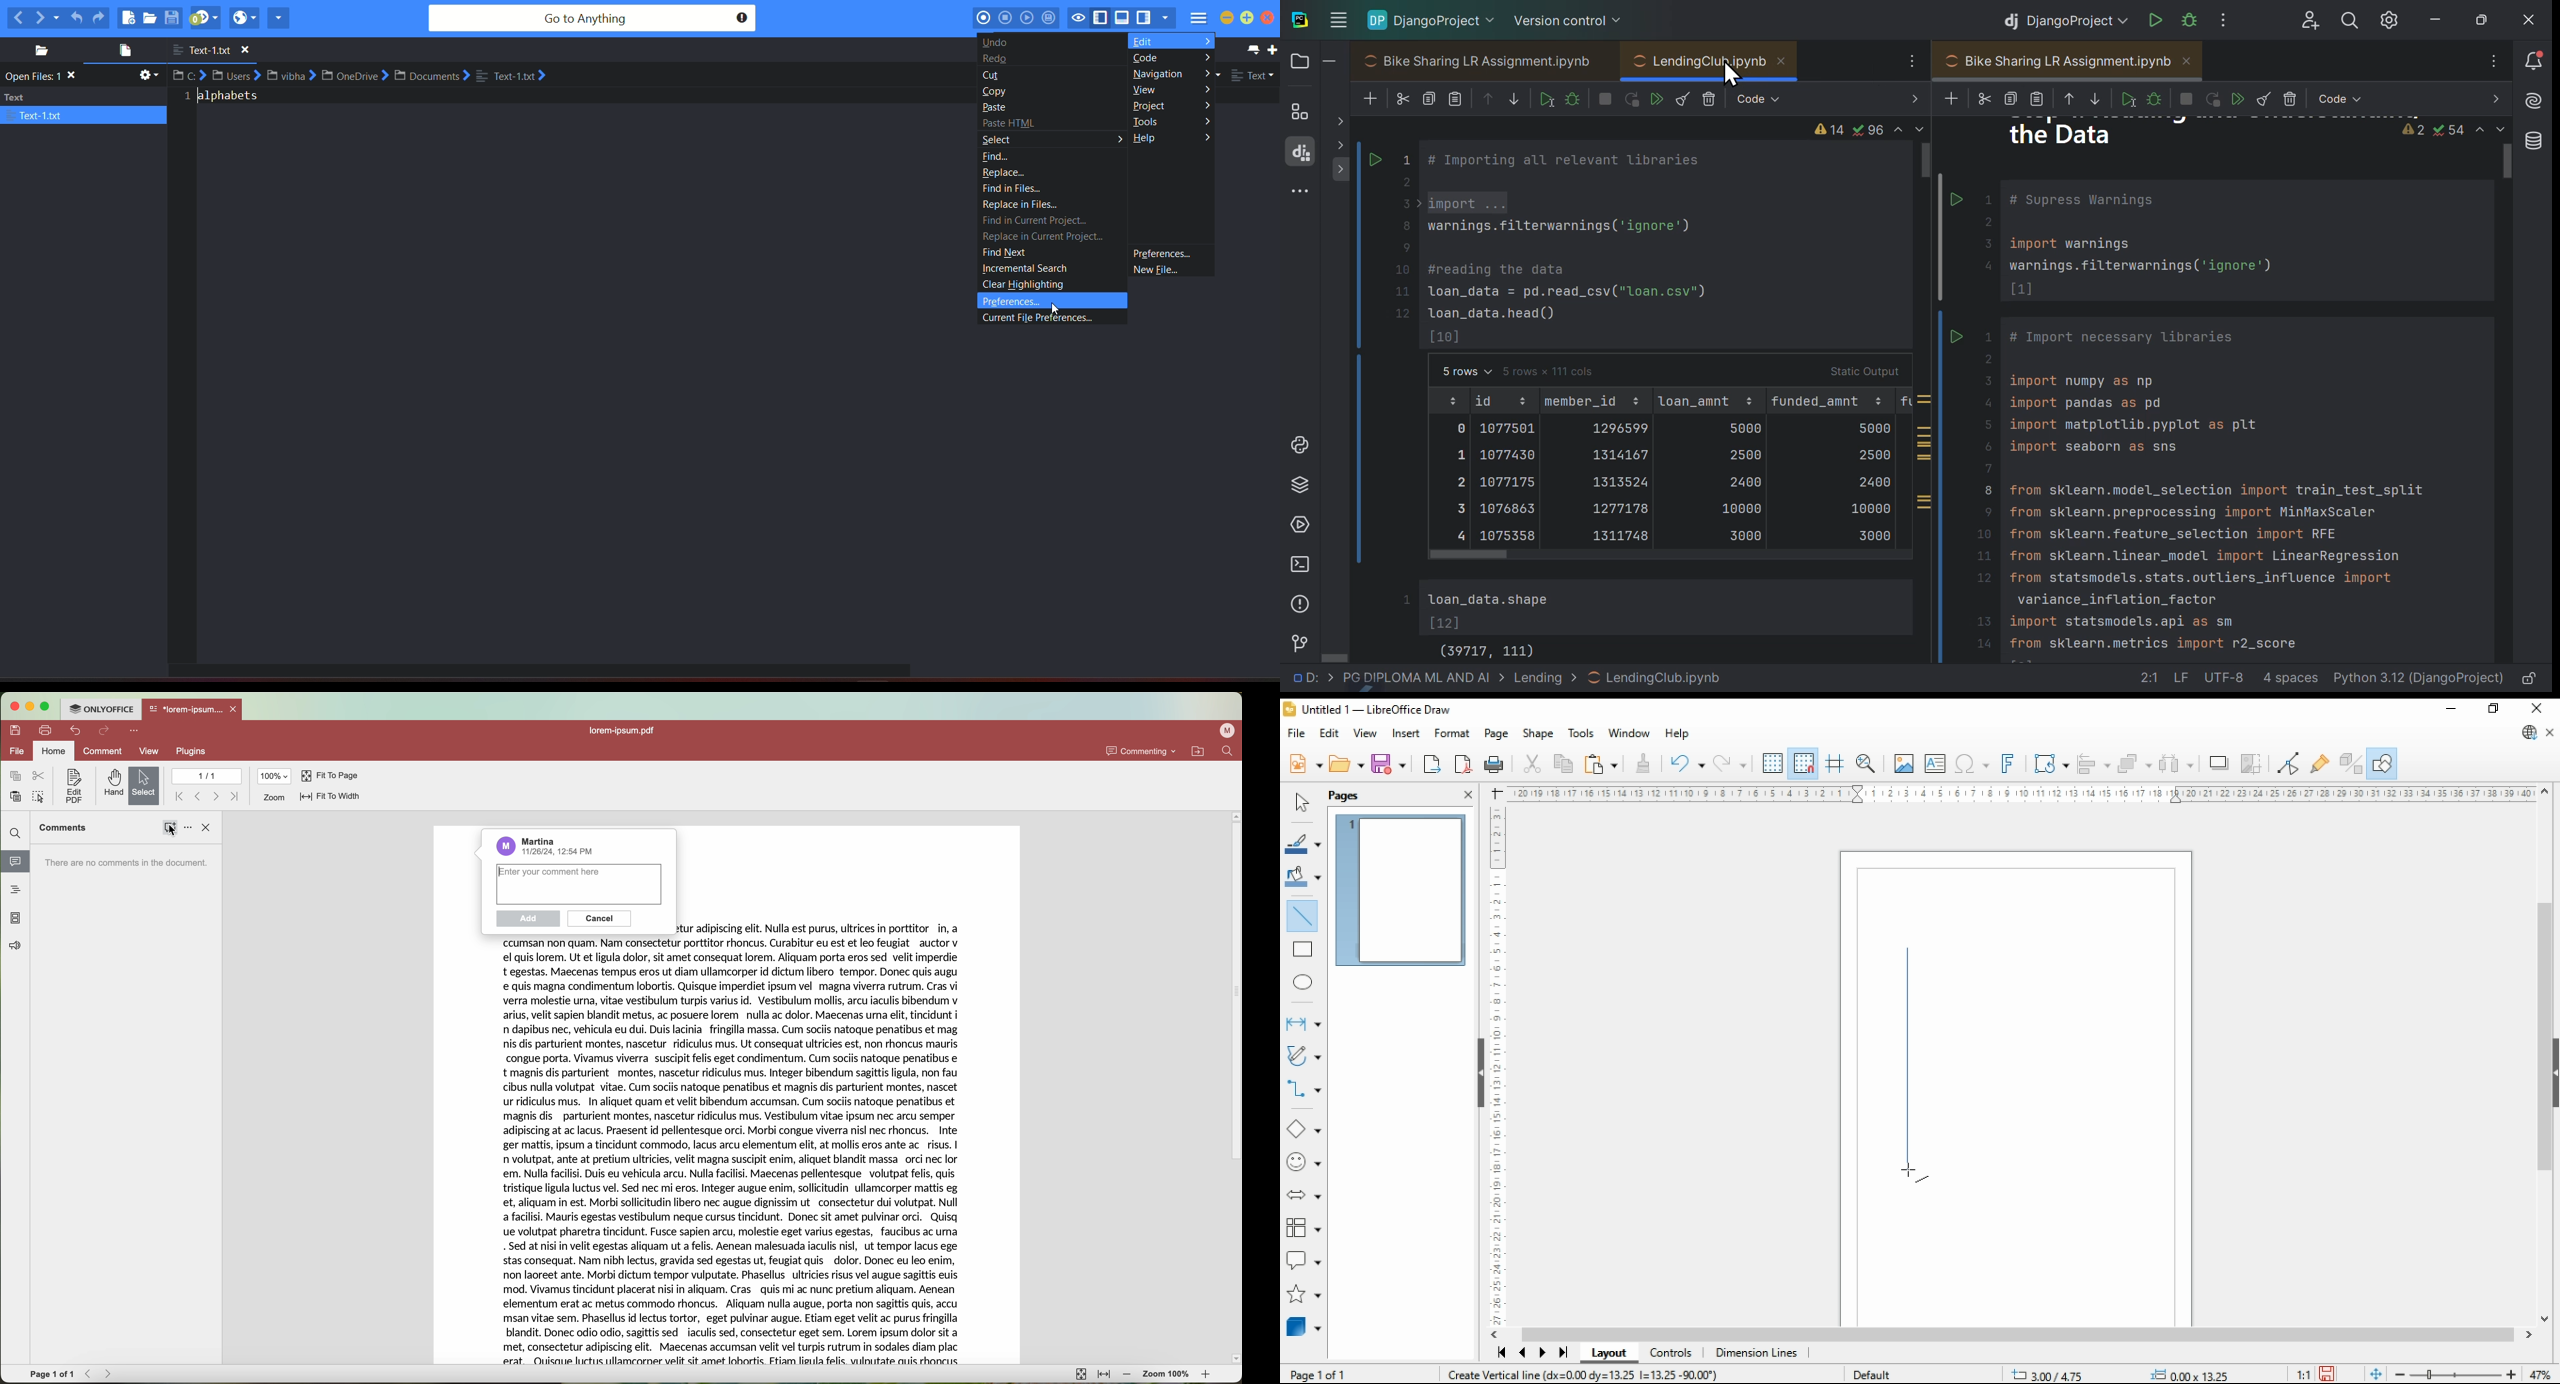  What do you see at coordinates (1304, 844) in the screenshot?
I see `line color` at bounding box center [1304, 844].